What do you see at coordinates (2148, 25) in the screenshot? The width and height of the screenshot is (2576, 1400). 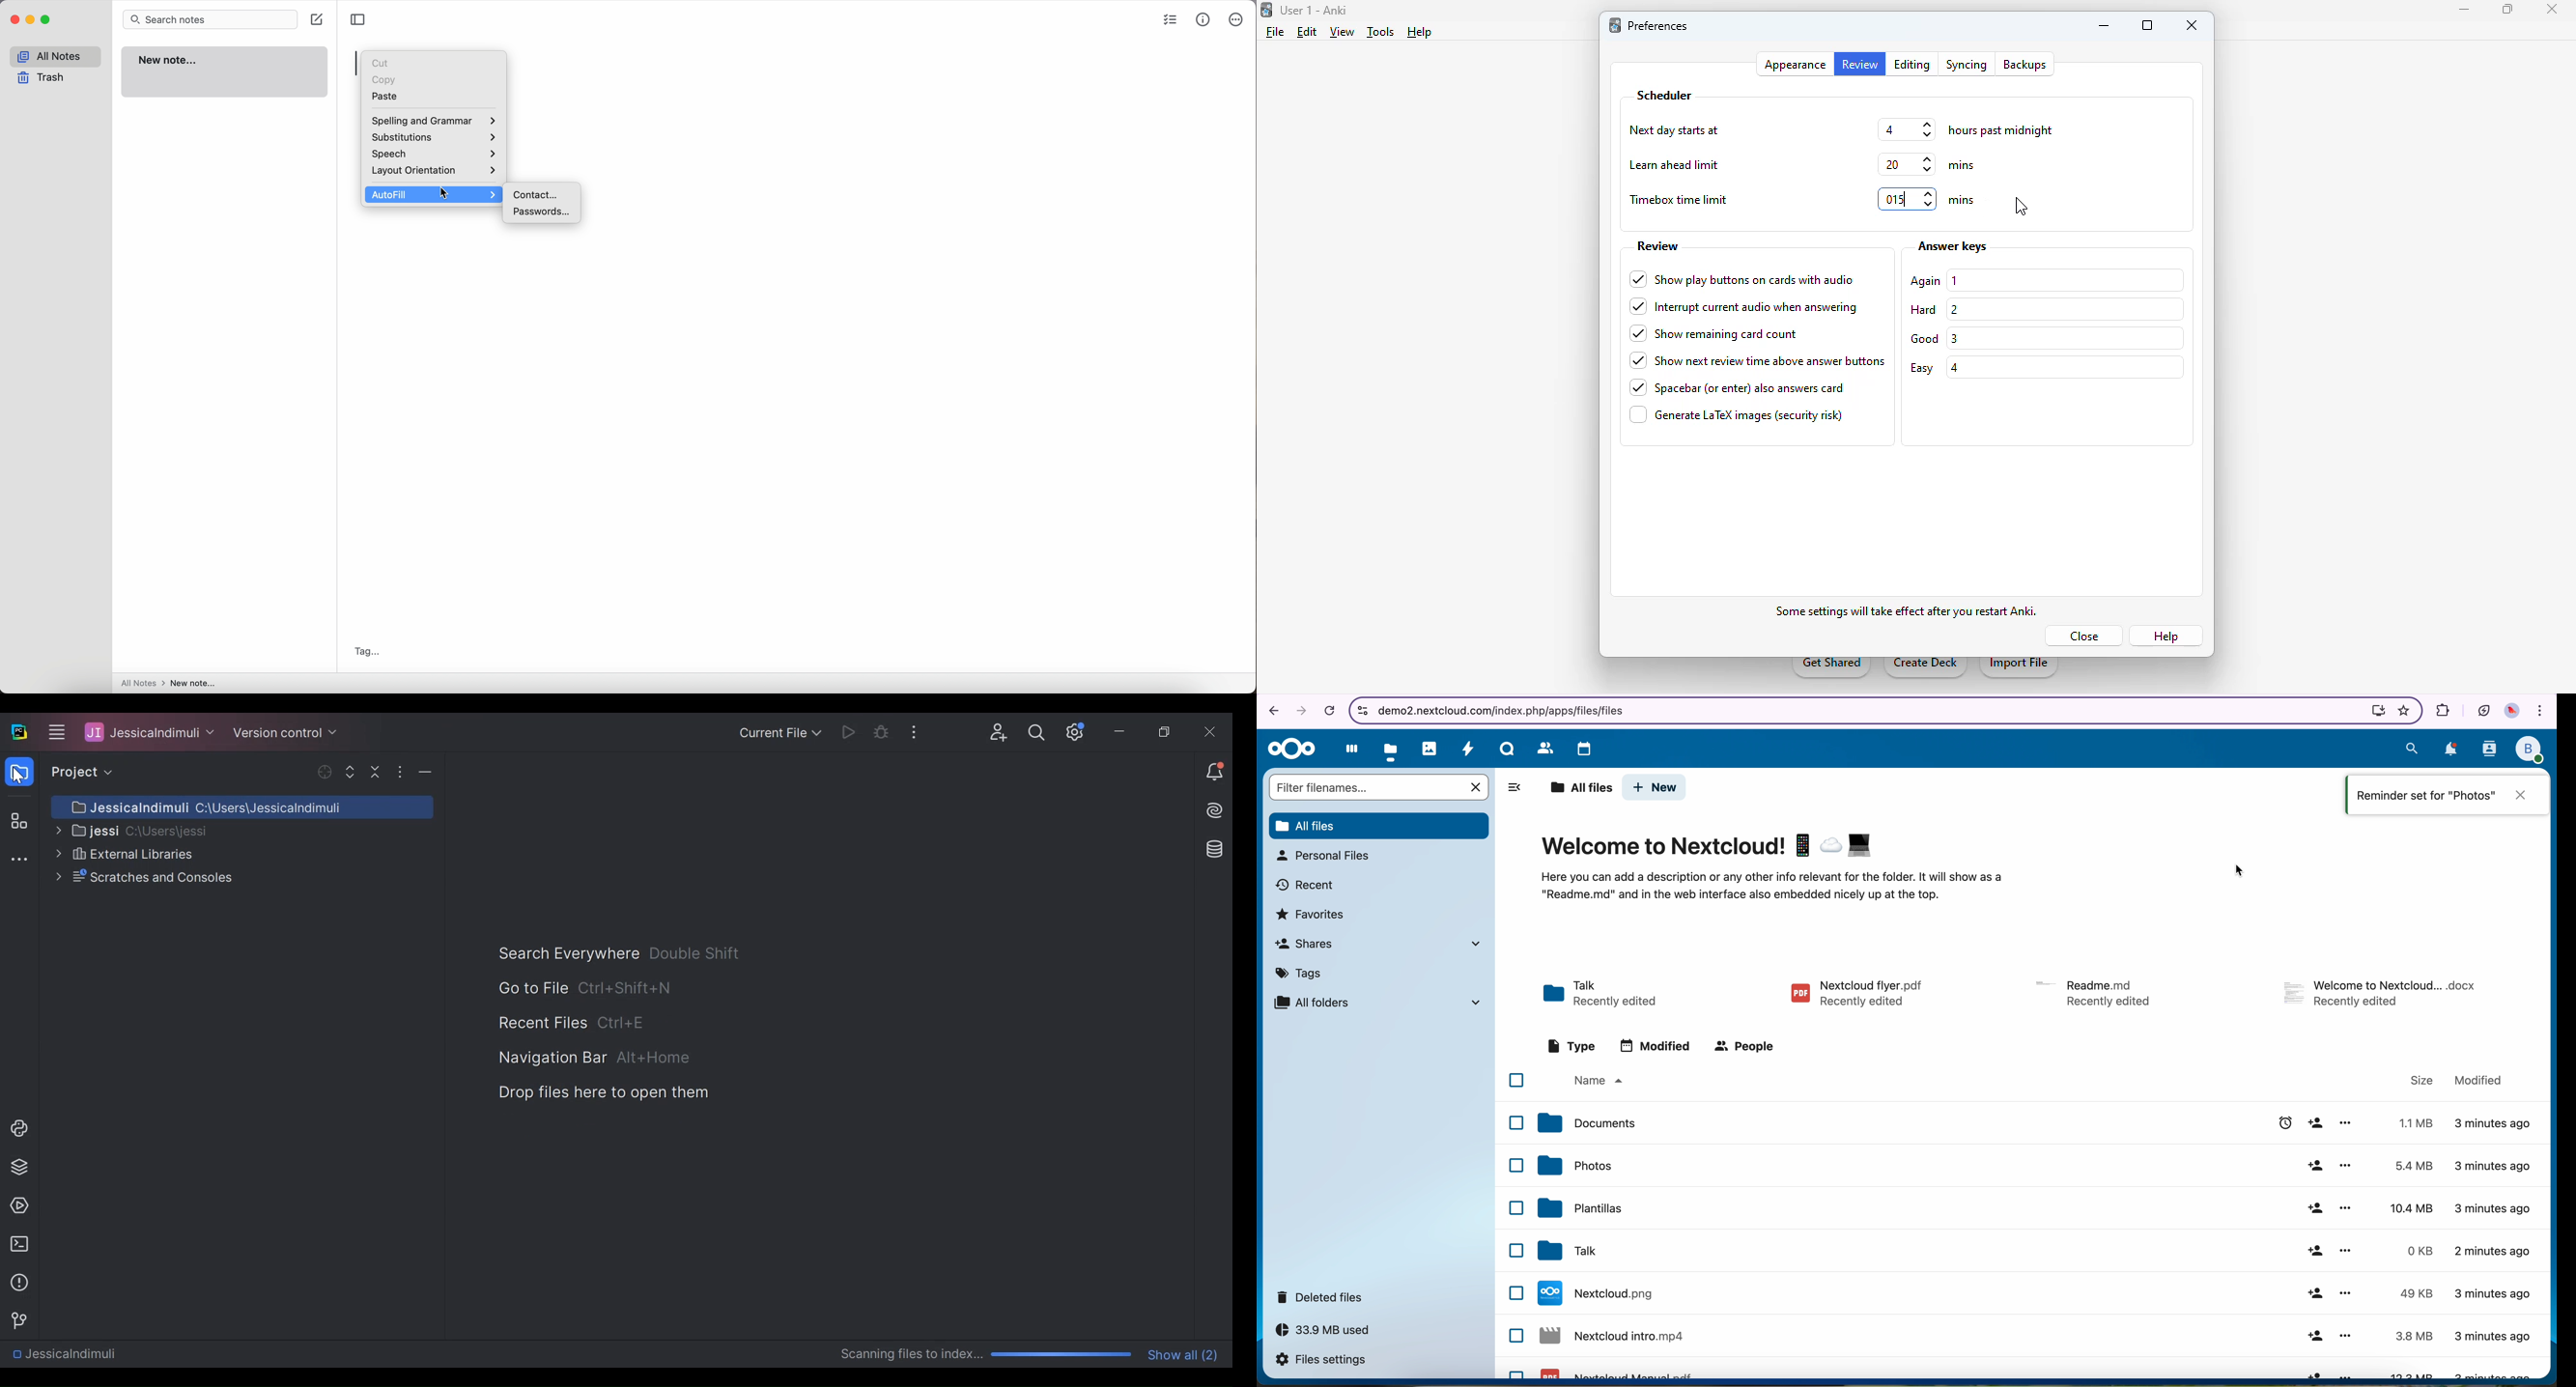 I see `maximize` at bounding box center [2148, 25].